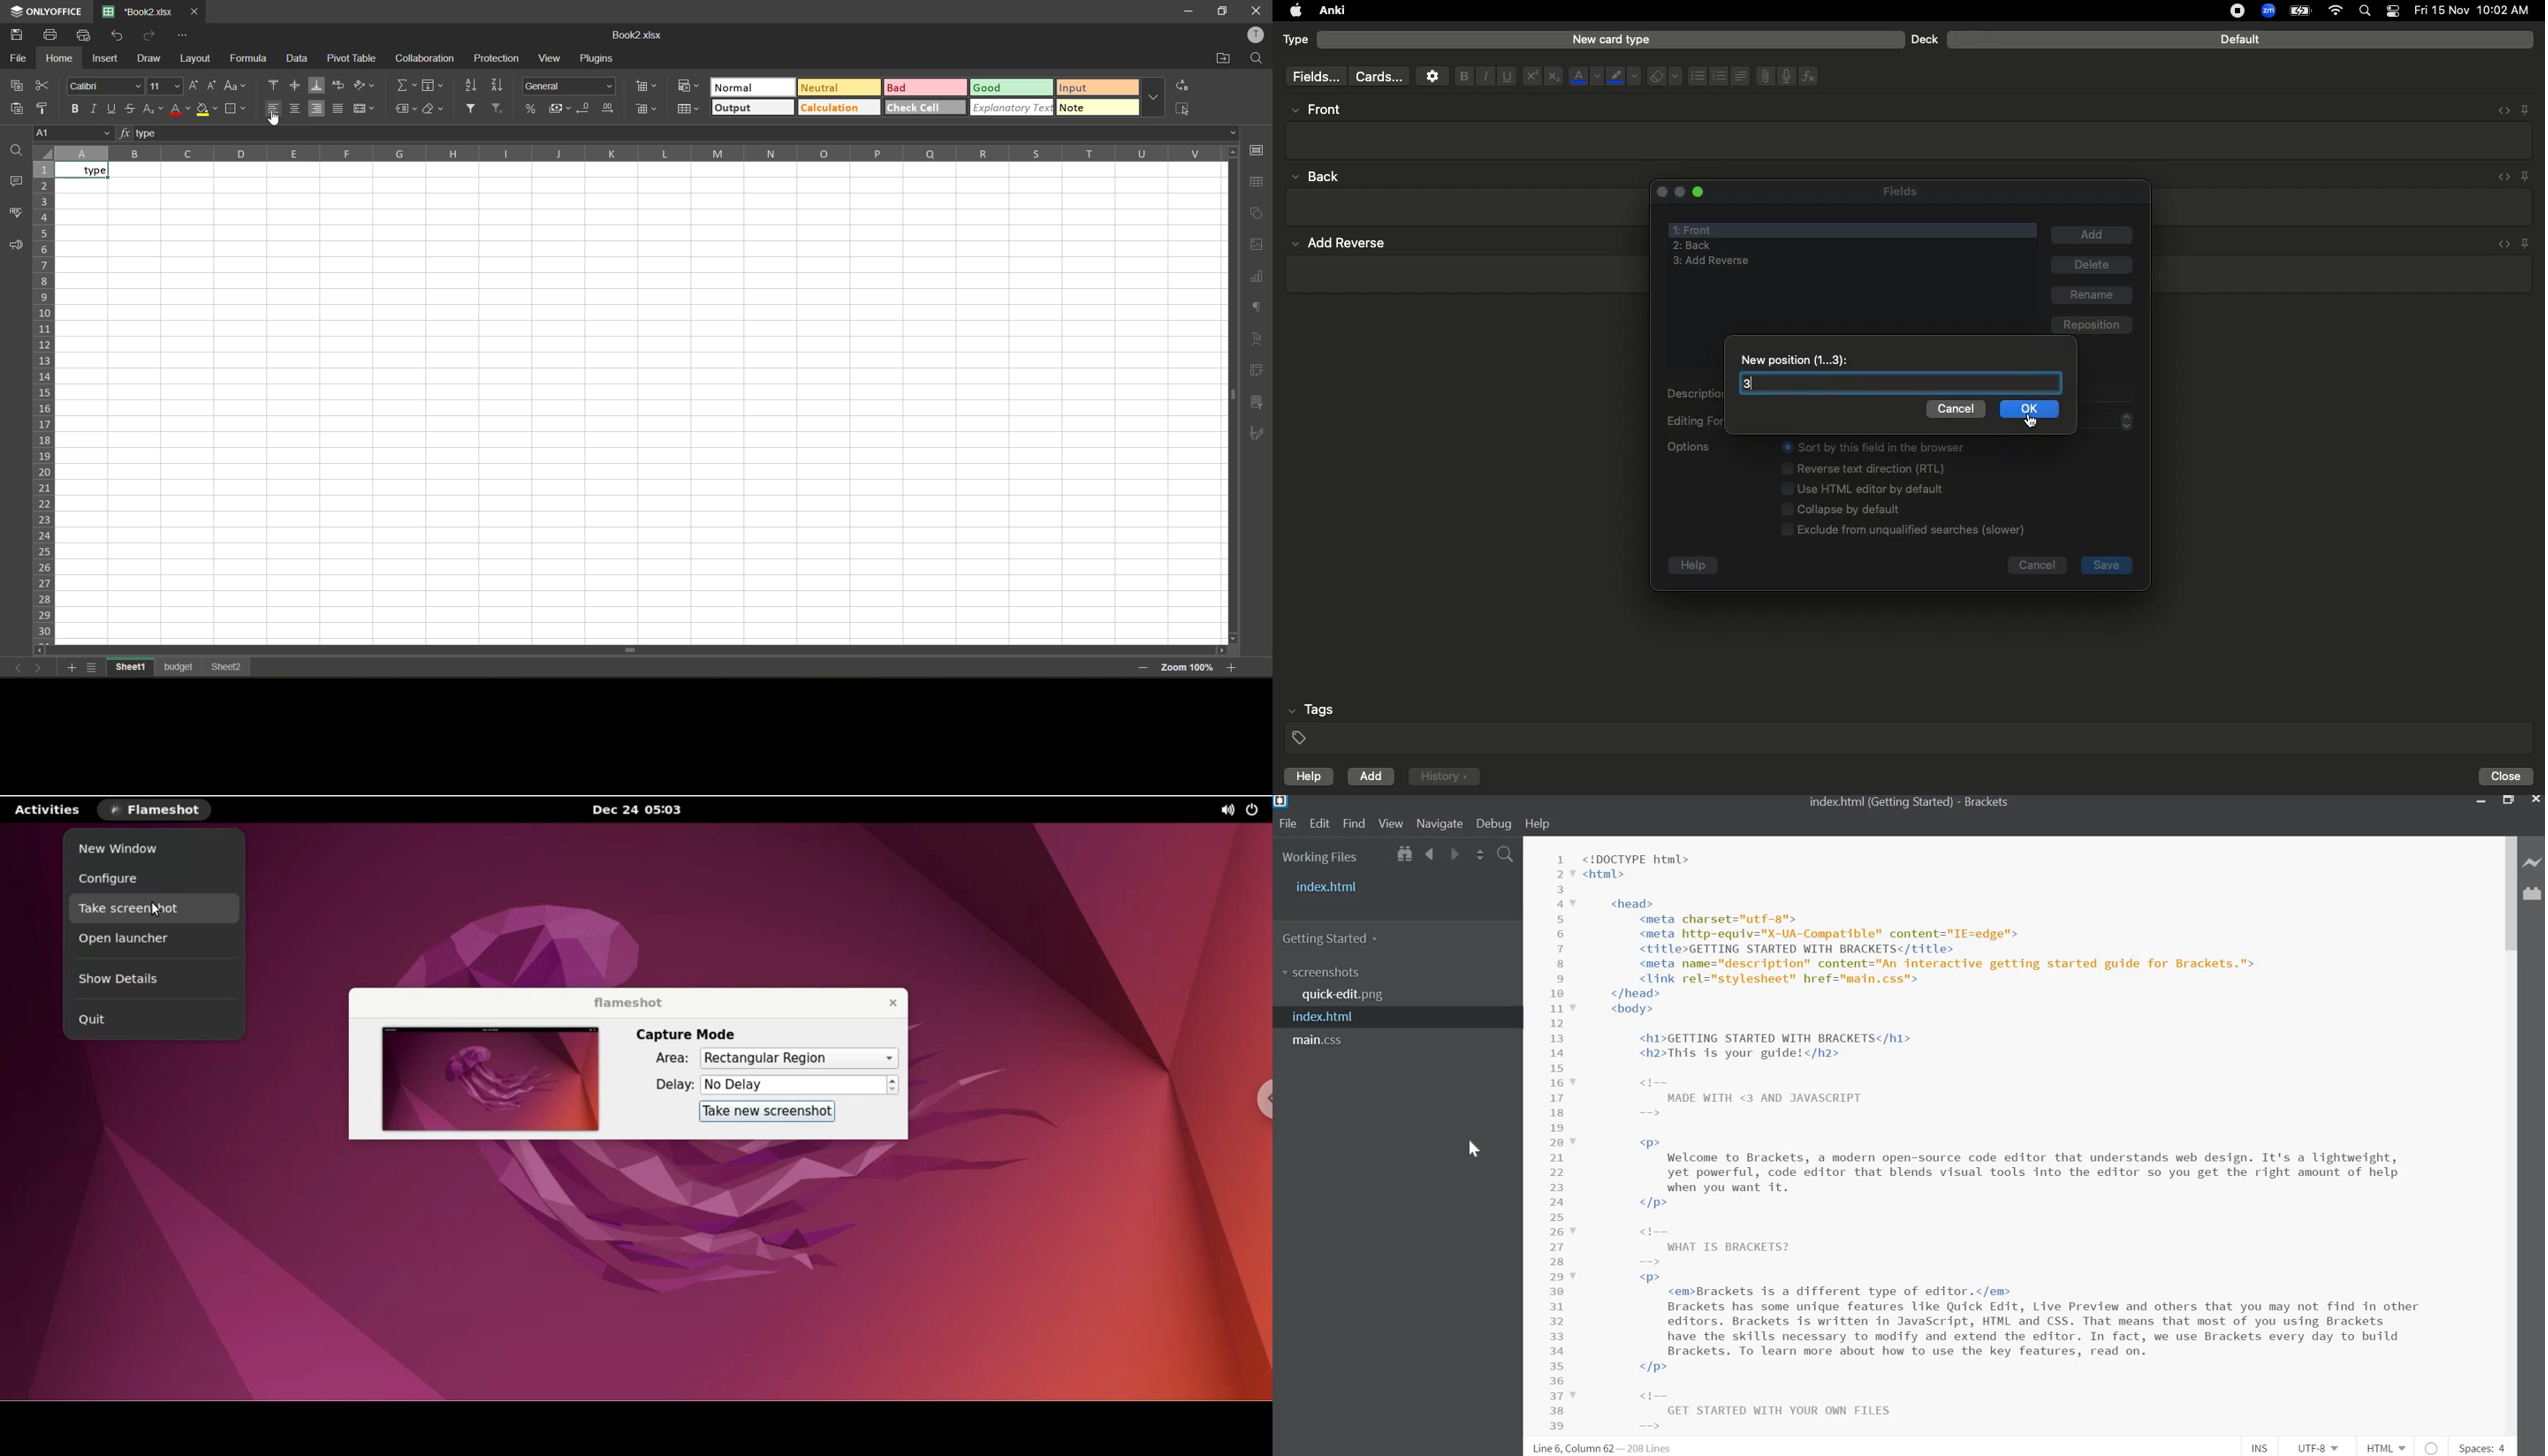 Image resolution: width=2548 pixels, height=1456 pixels. I want to click on minimize, so click(2481, 802).